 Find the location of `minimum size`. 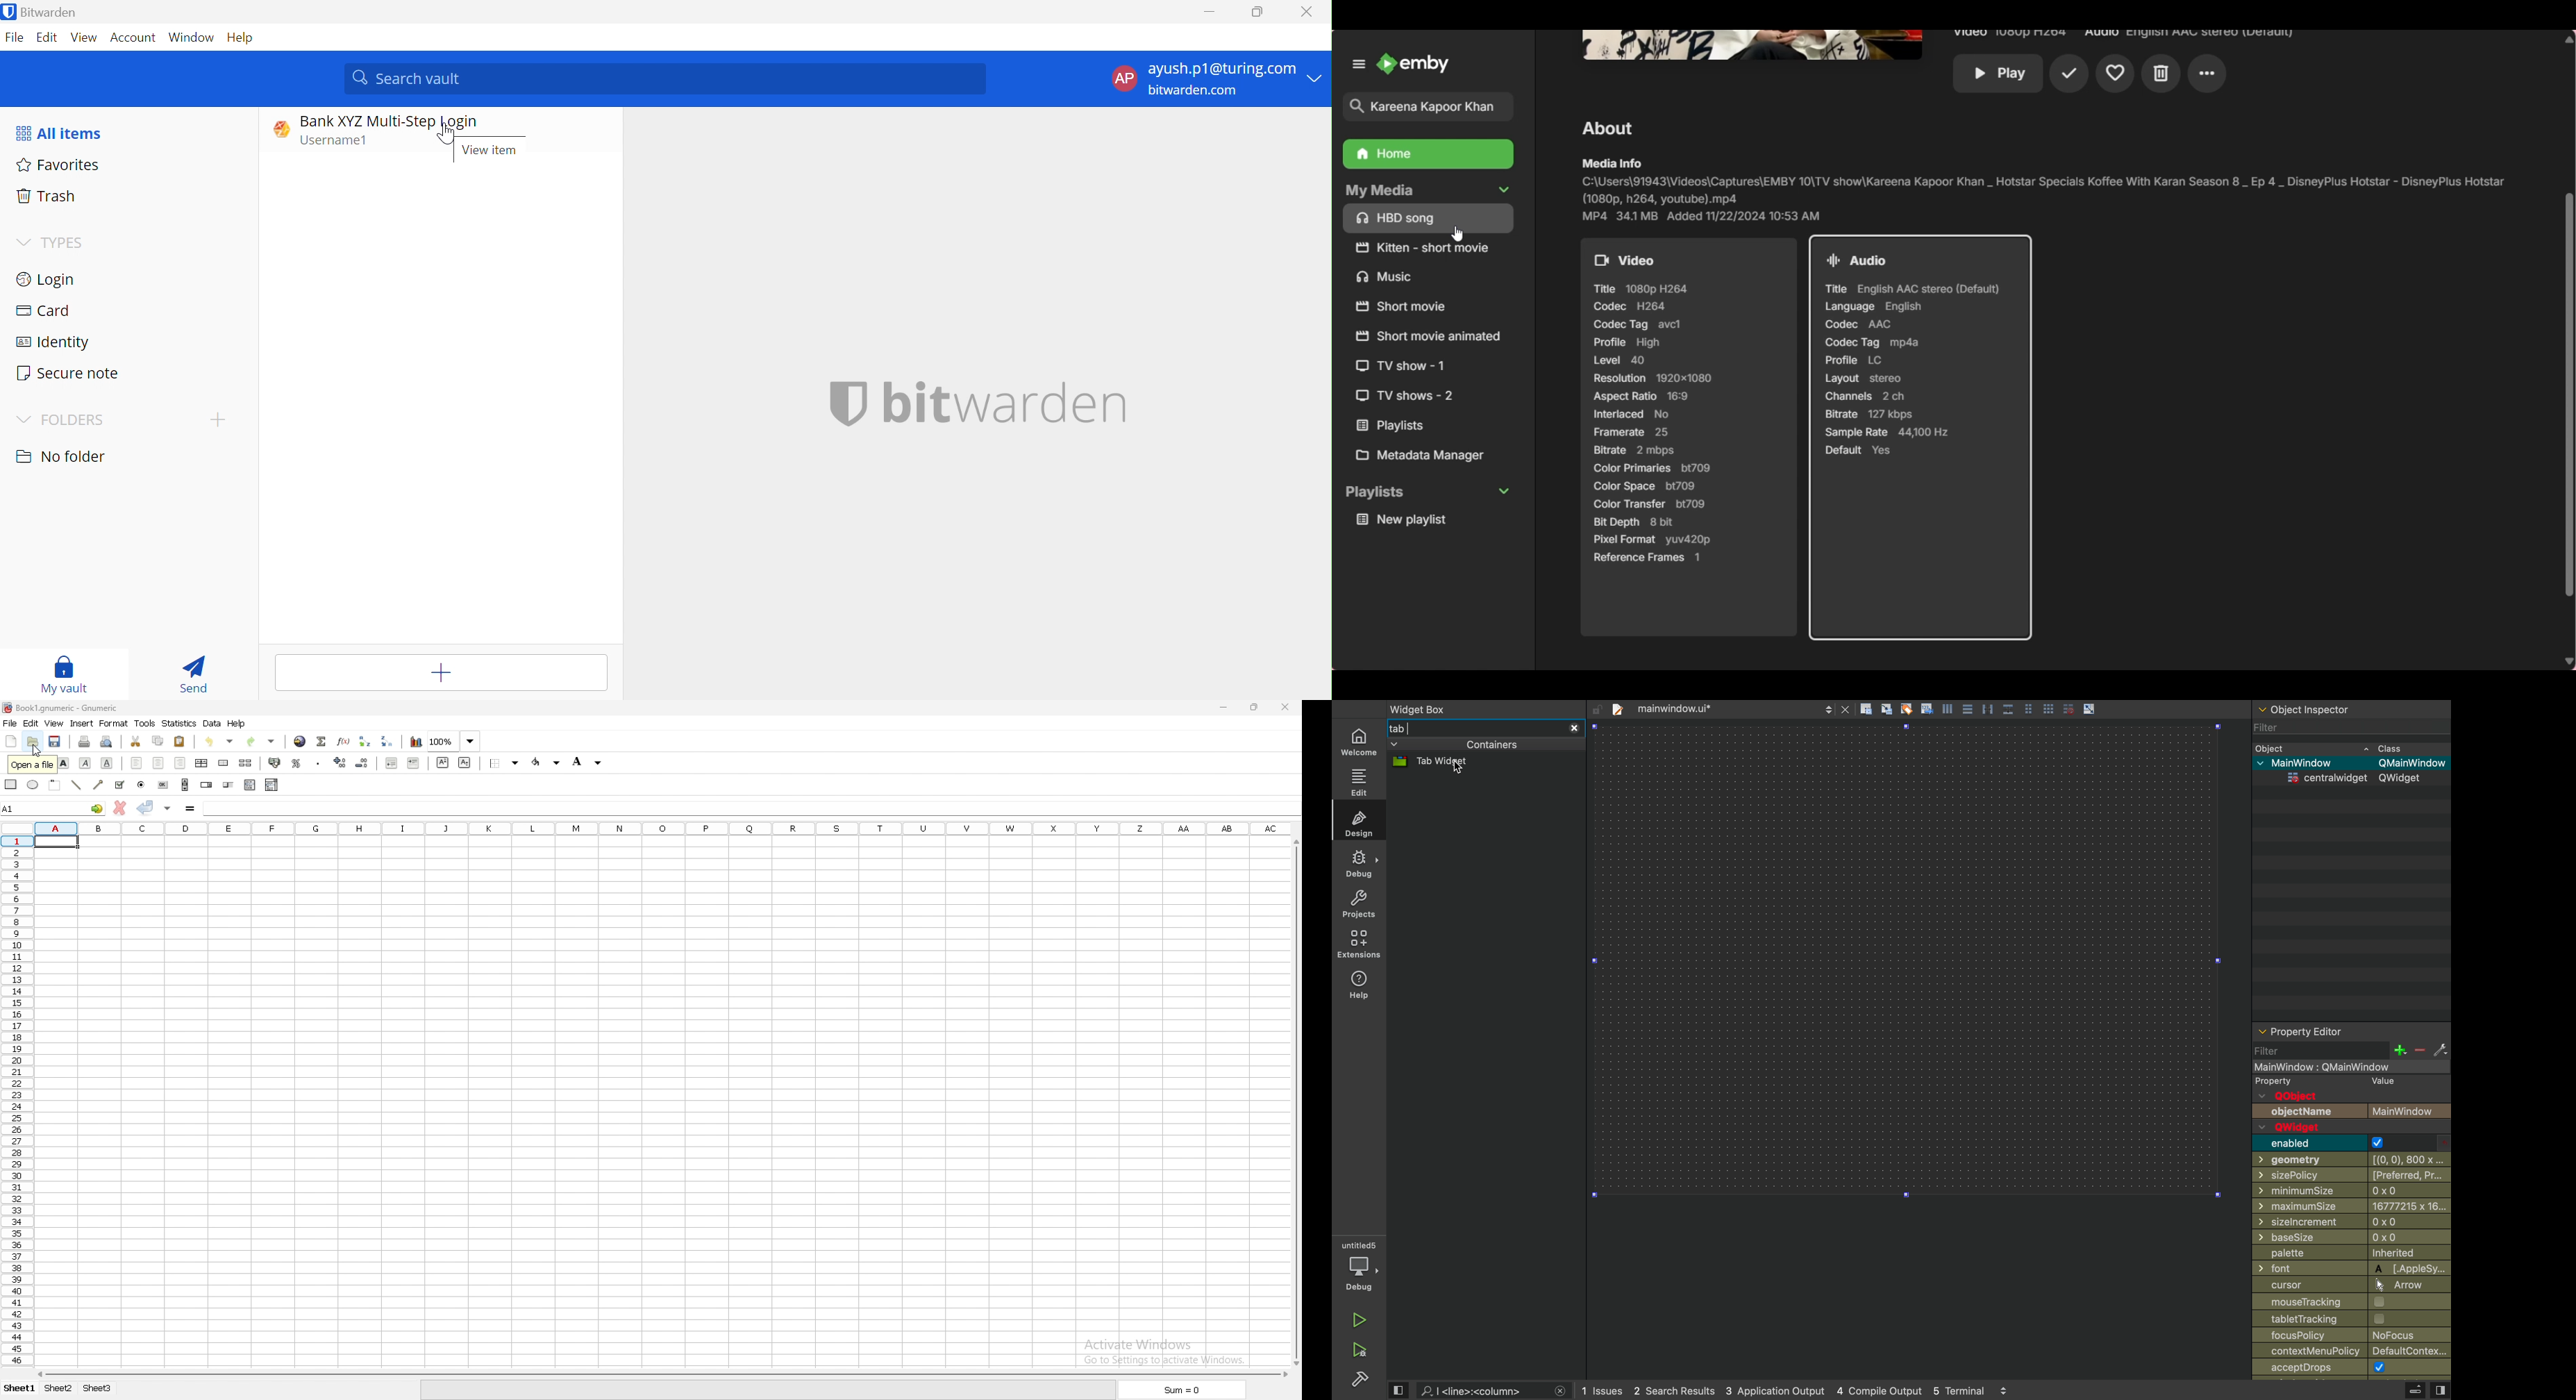

minimum size is located at coordinates (2352, 1207).